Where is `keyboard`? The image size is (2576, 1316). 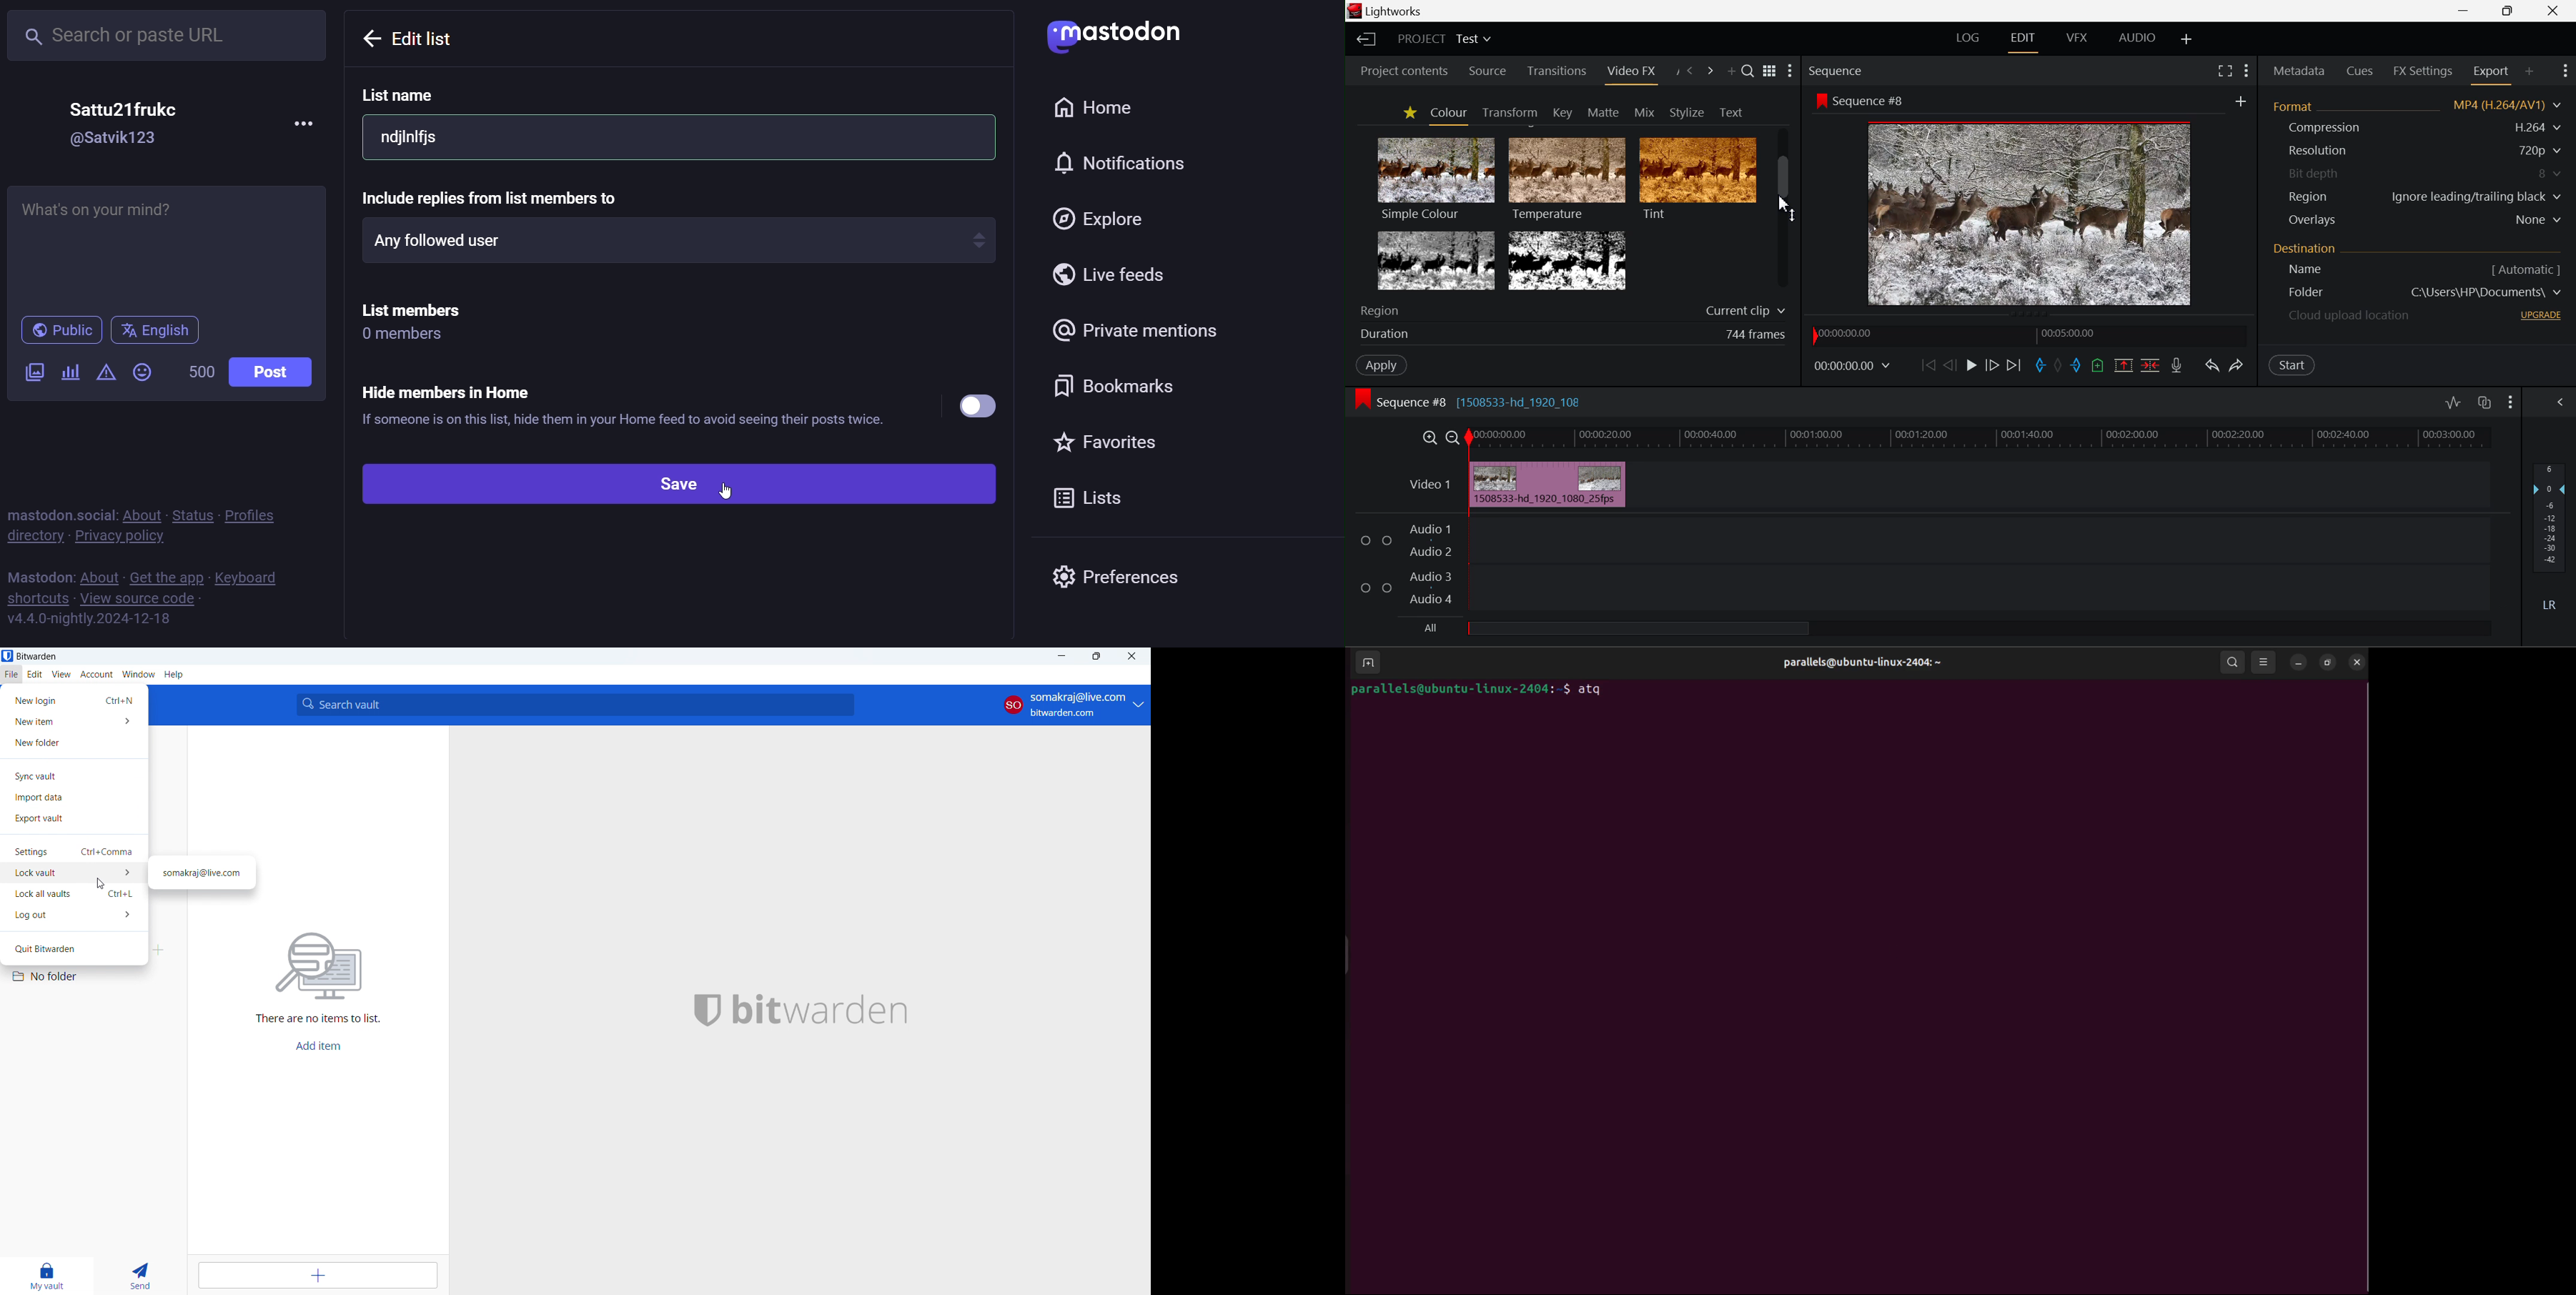
keyboard is located at coordinates (252, 577).